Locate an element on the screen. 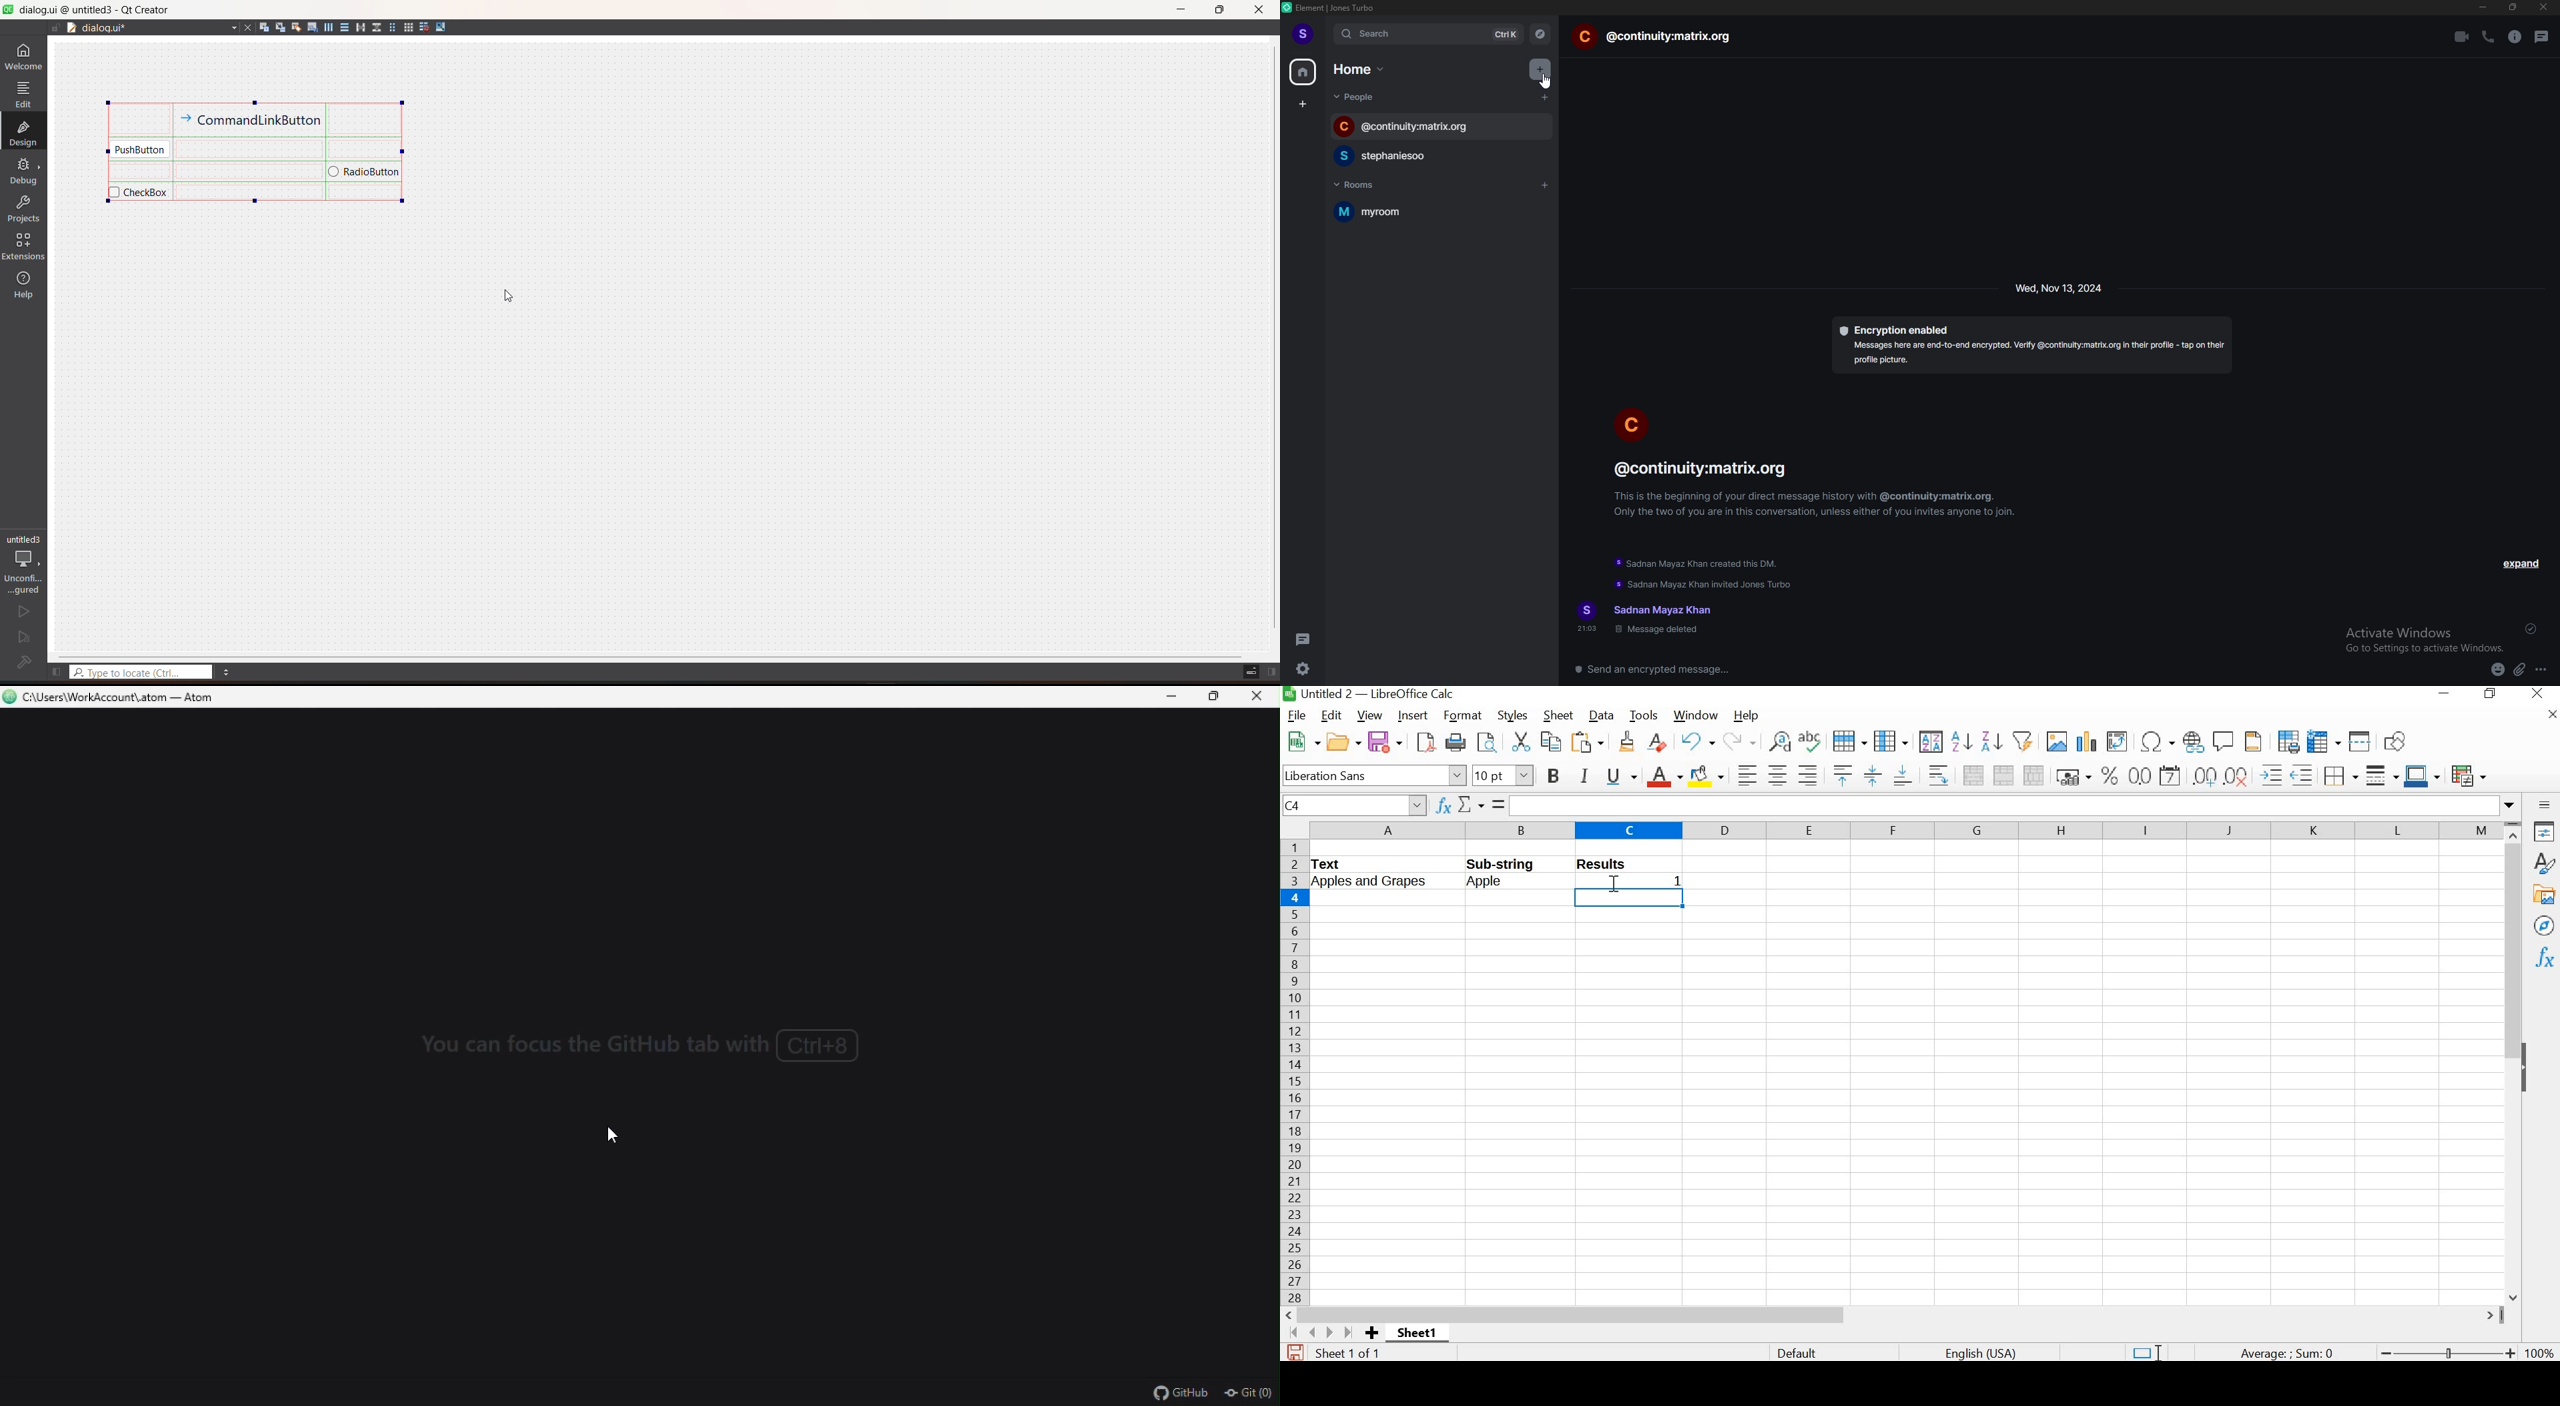  file name is located at coordinates (1367, 694).